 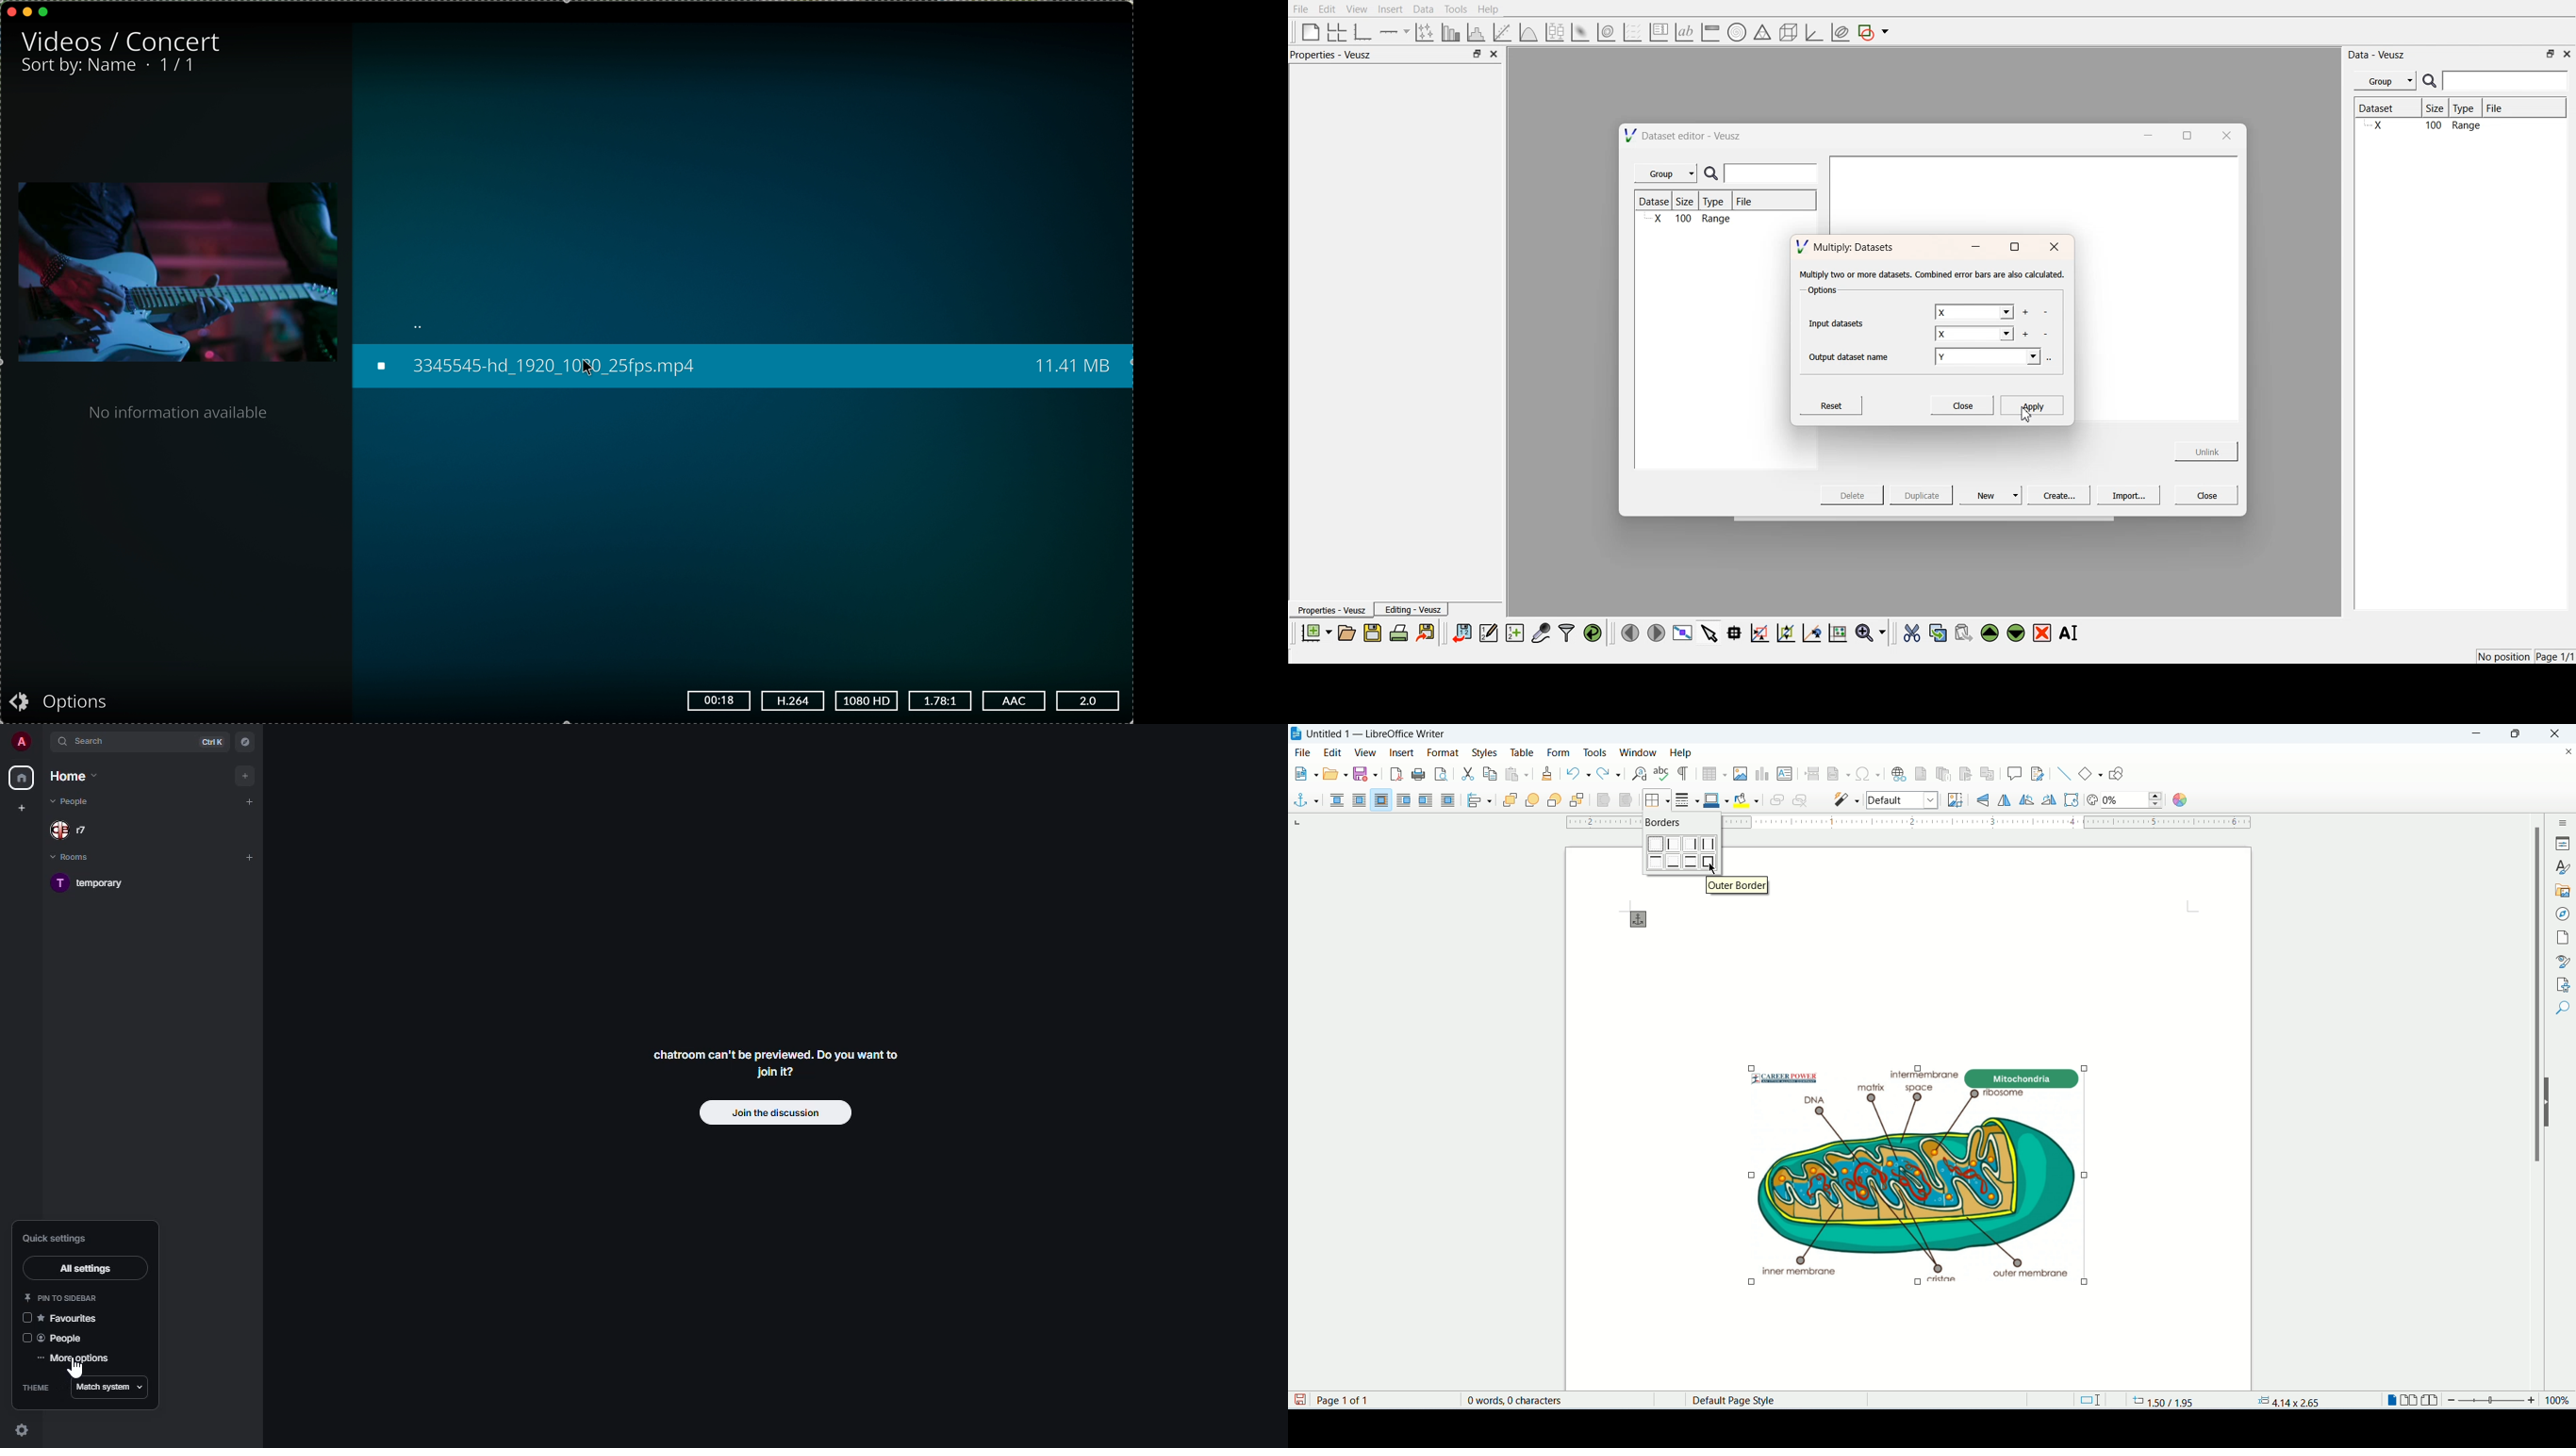 I want to click on print preview, so click(x=1442, y=774).